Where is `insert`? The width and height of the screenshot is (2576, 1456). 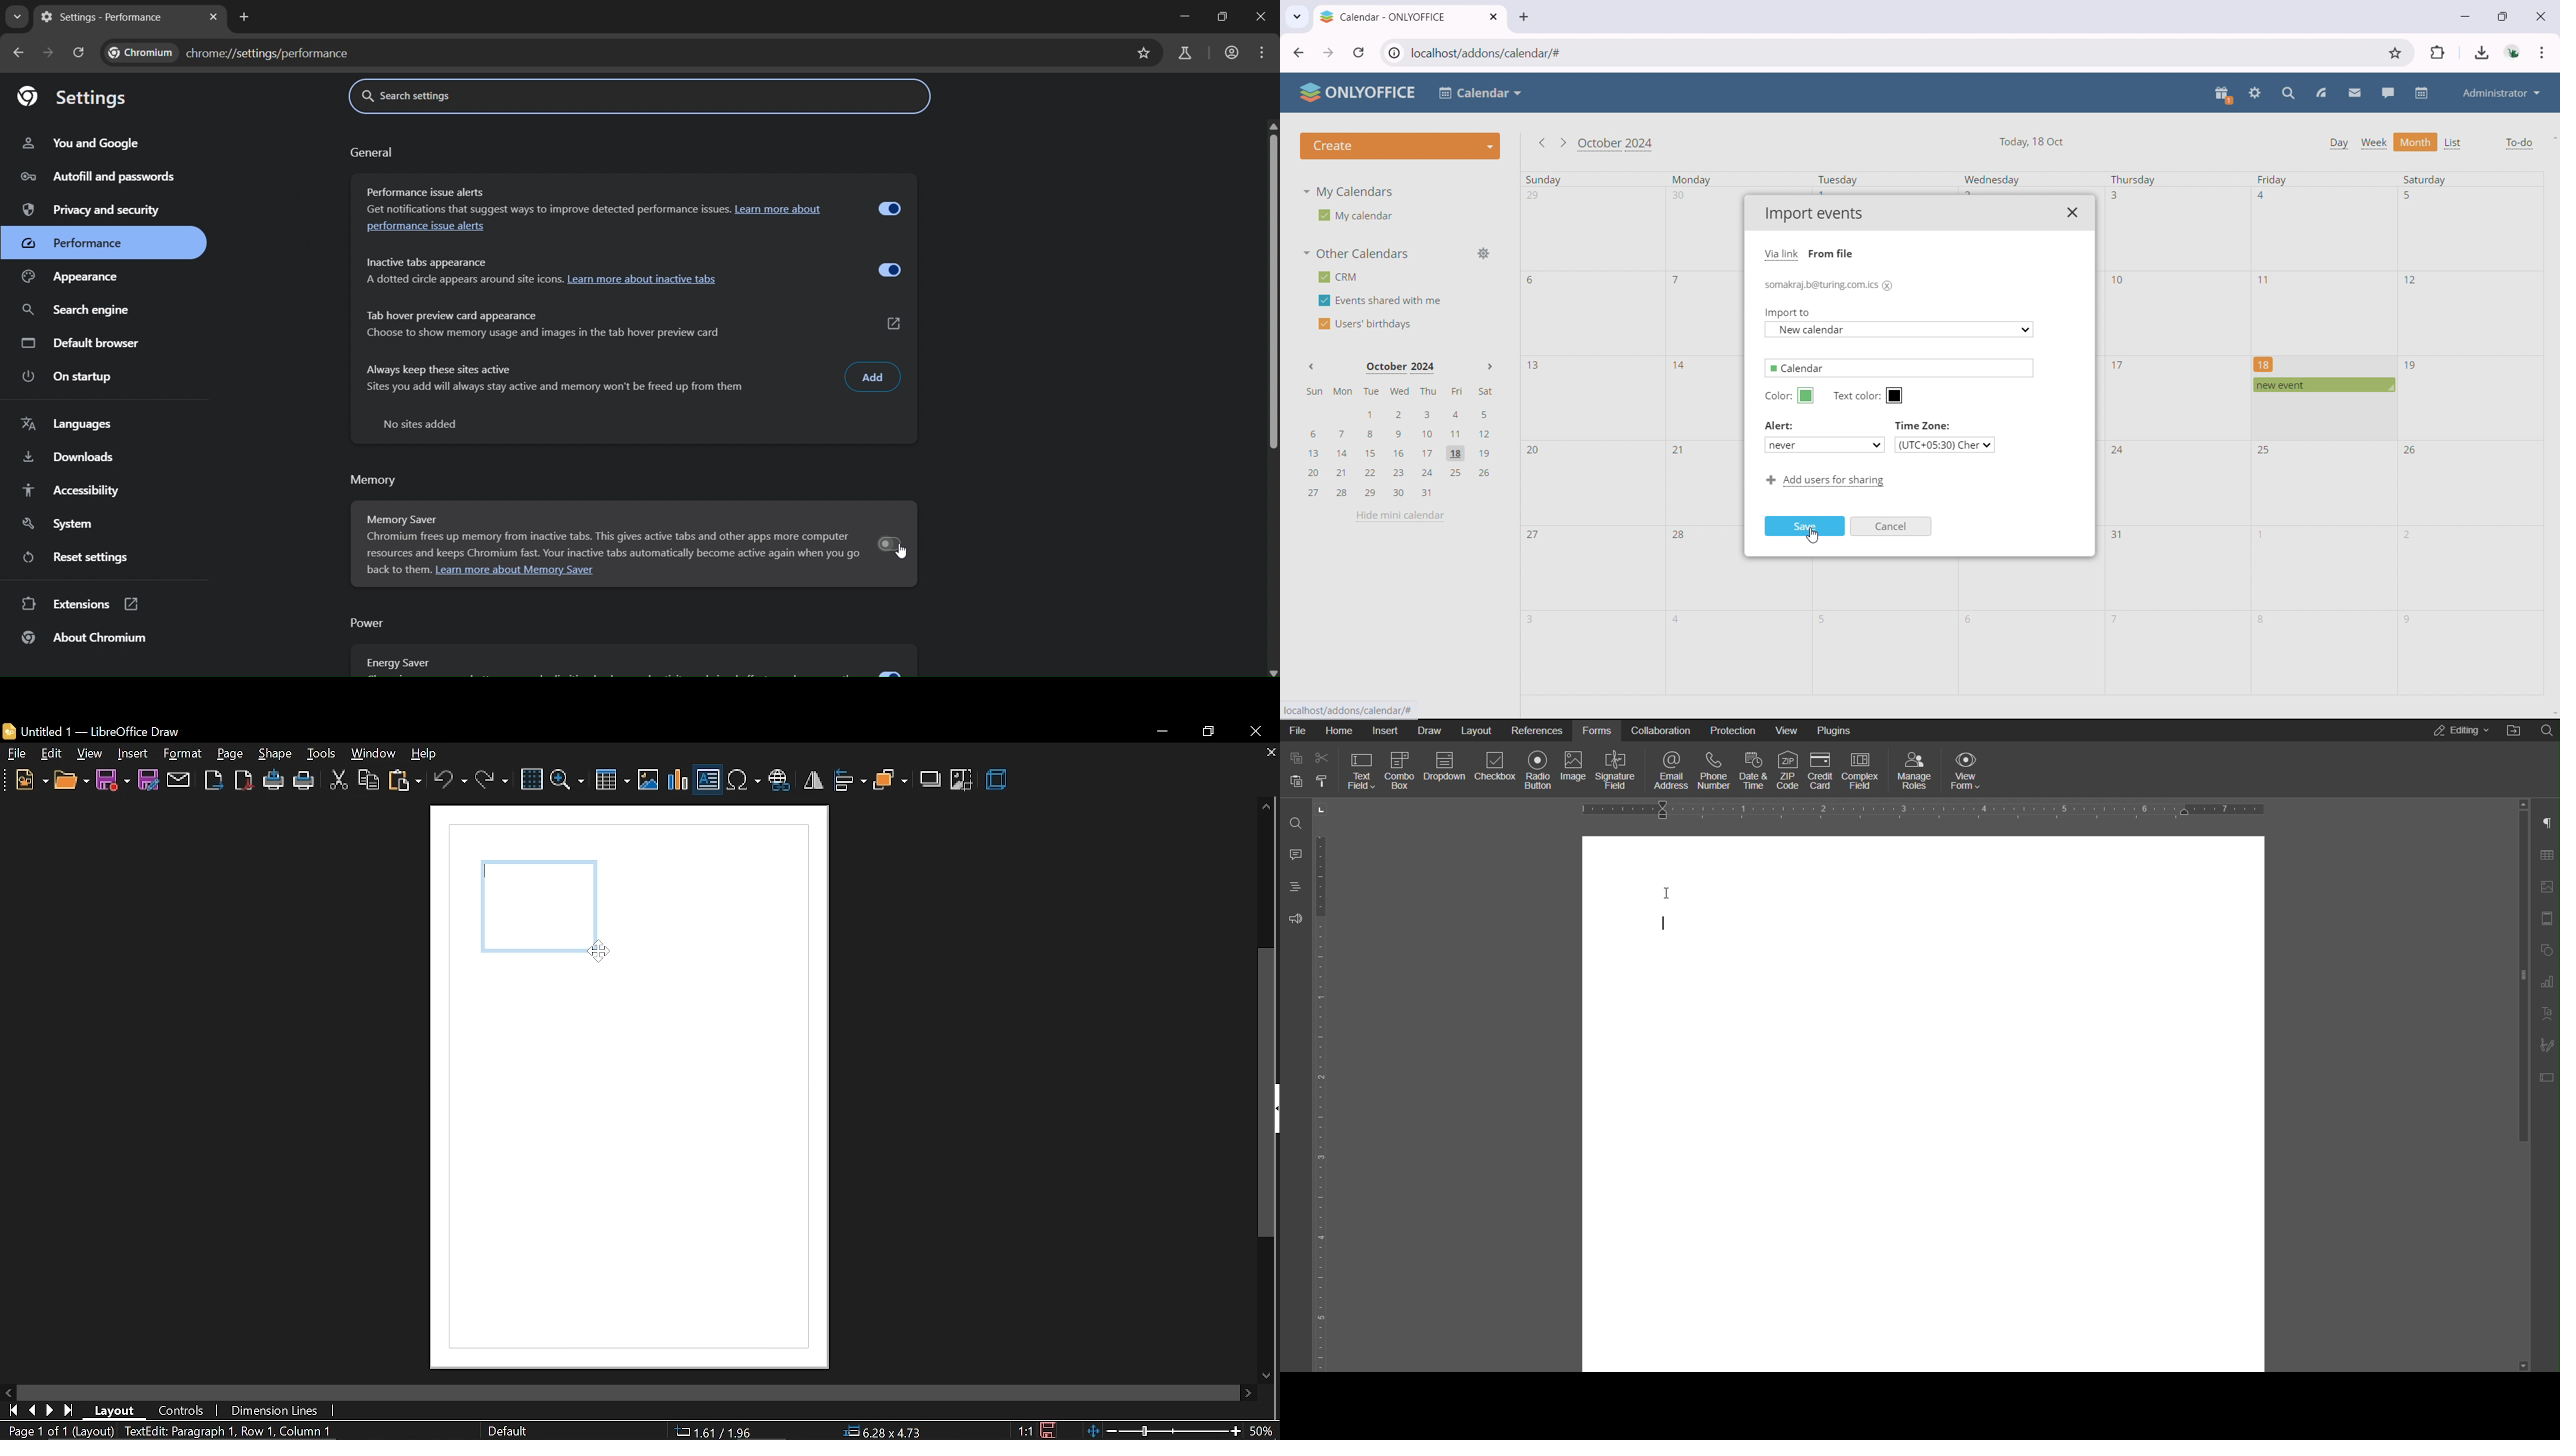
insert is located at coordinates (133, 755).